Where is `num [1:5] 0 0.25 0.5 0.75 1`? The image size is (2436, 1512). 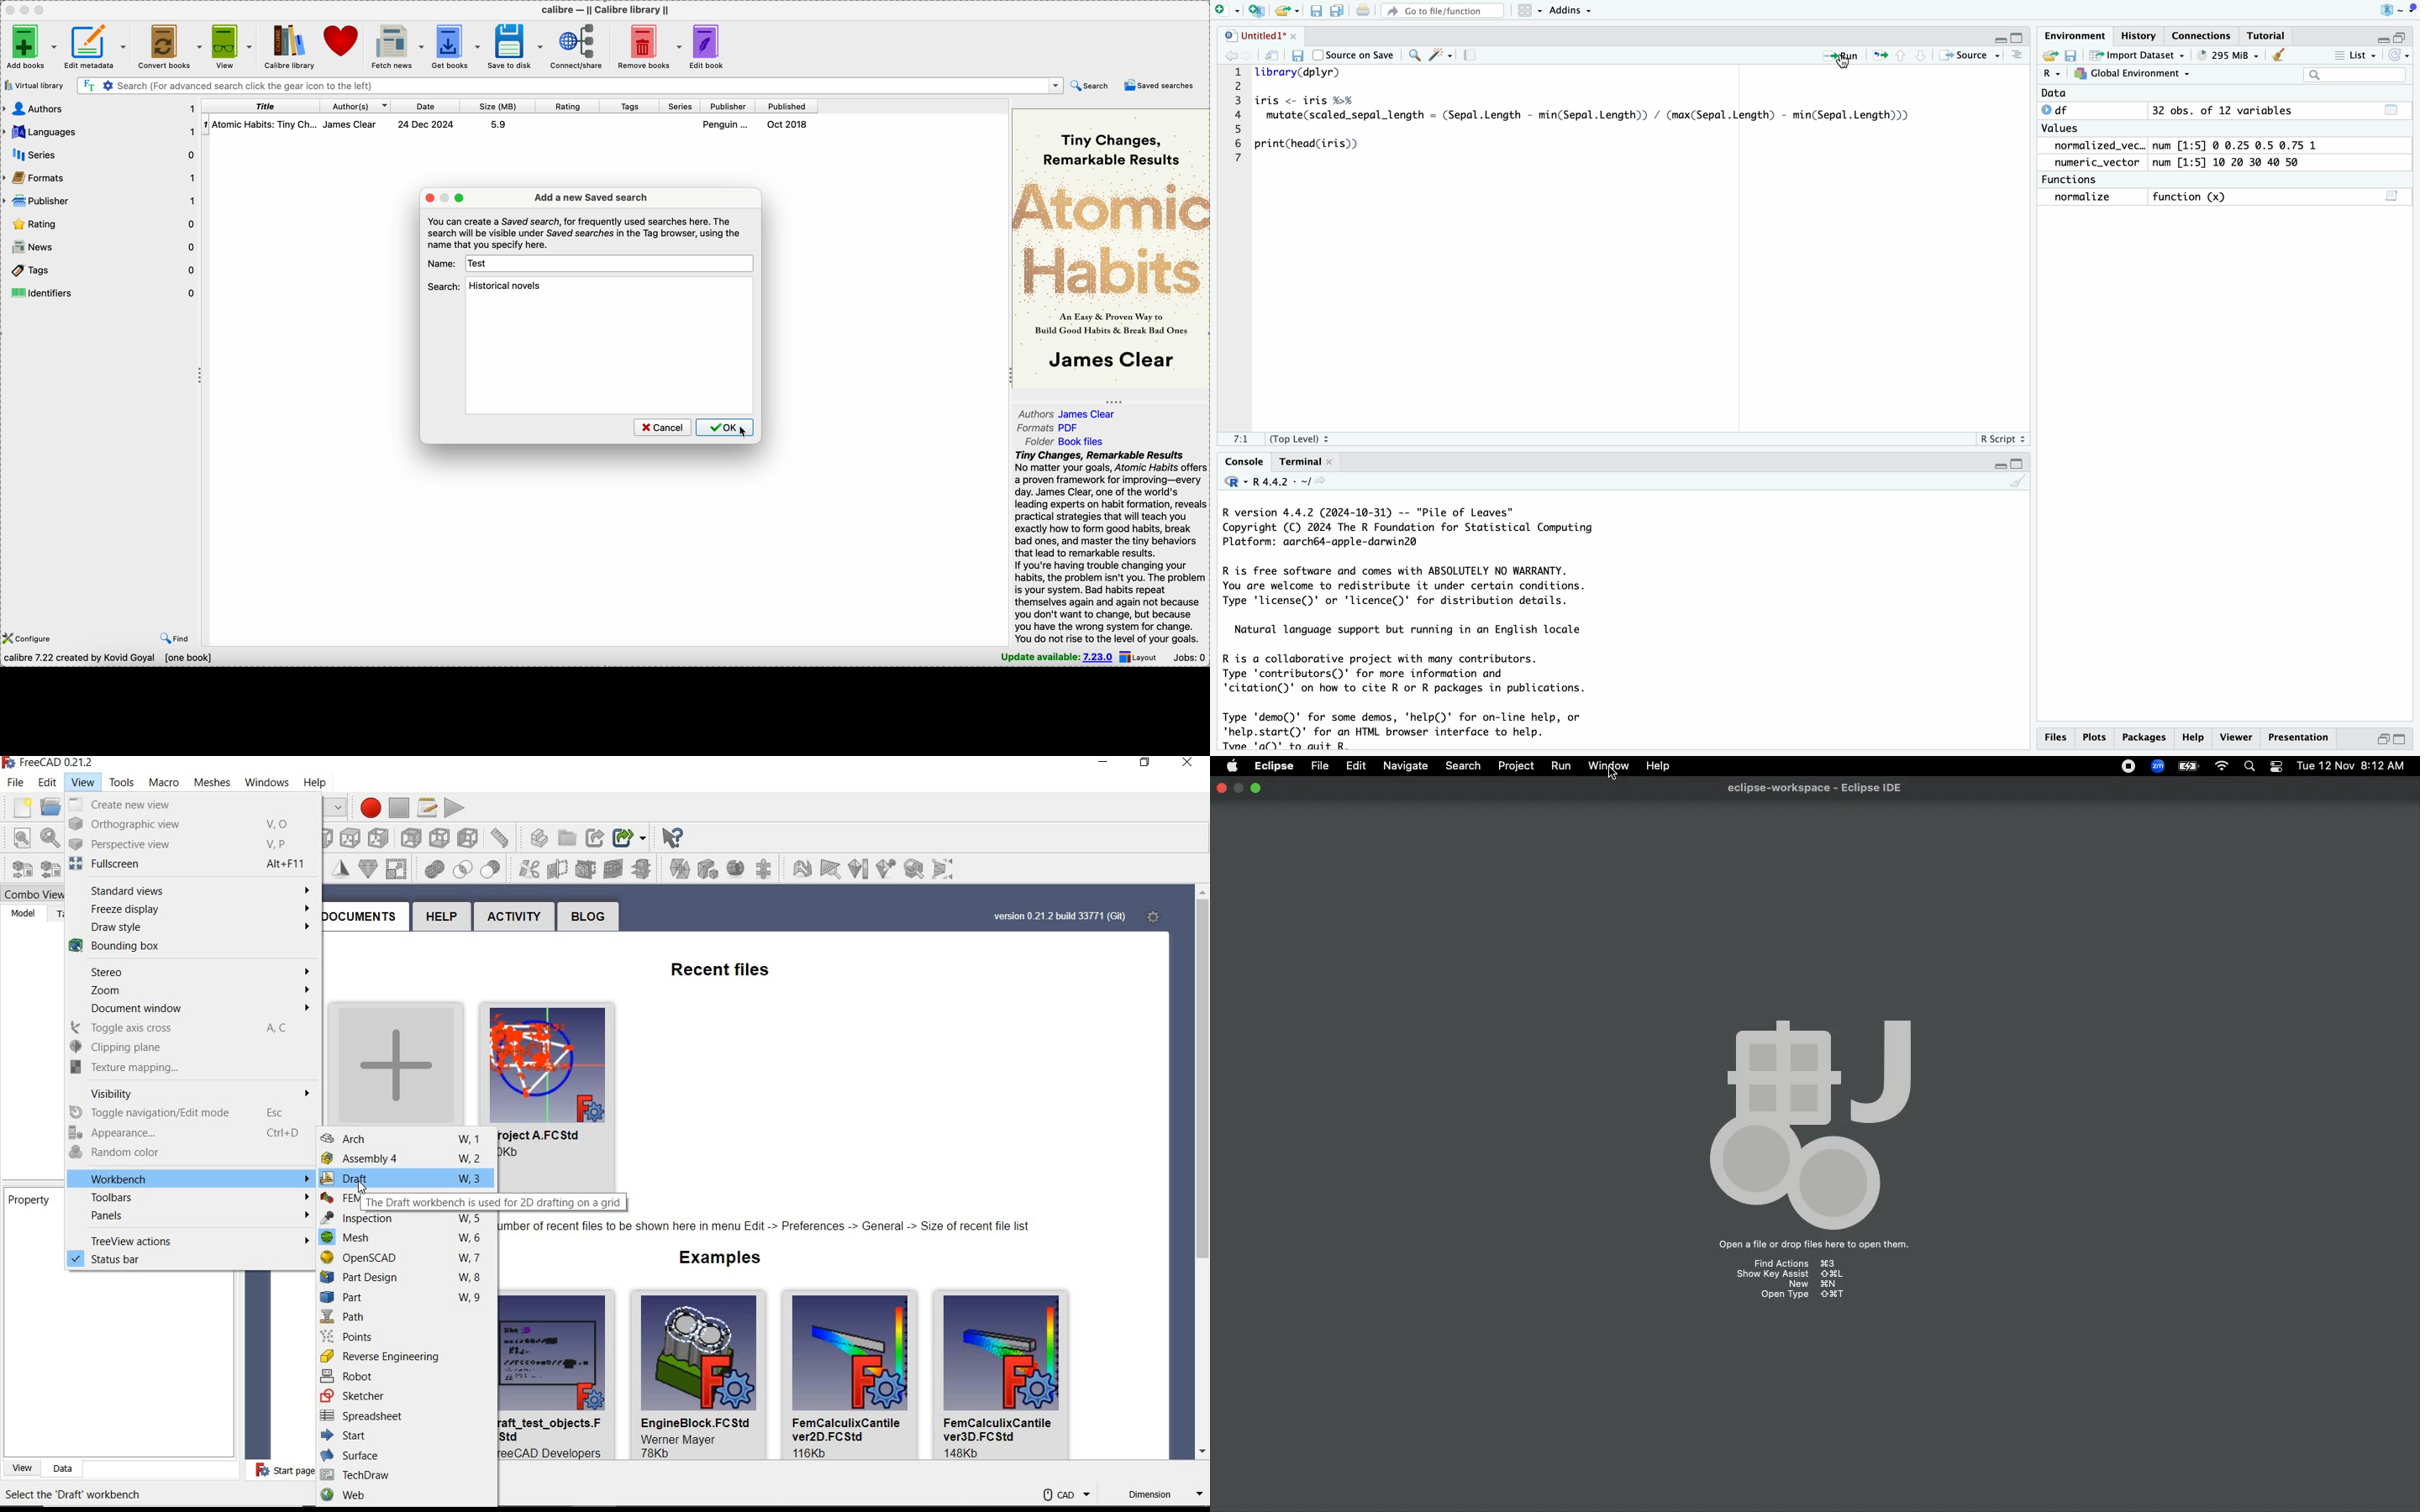 num [1:5] 0 0.25 0.5 0.75 1 is located at coordinates (2237, 146).